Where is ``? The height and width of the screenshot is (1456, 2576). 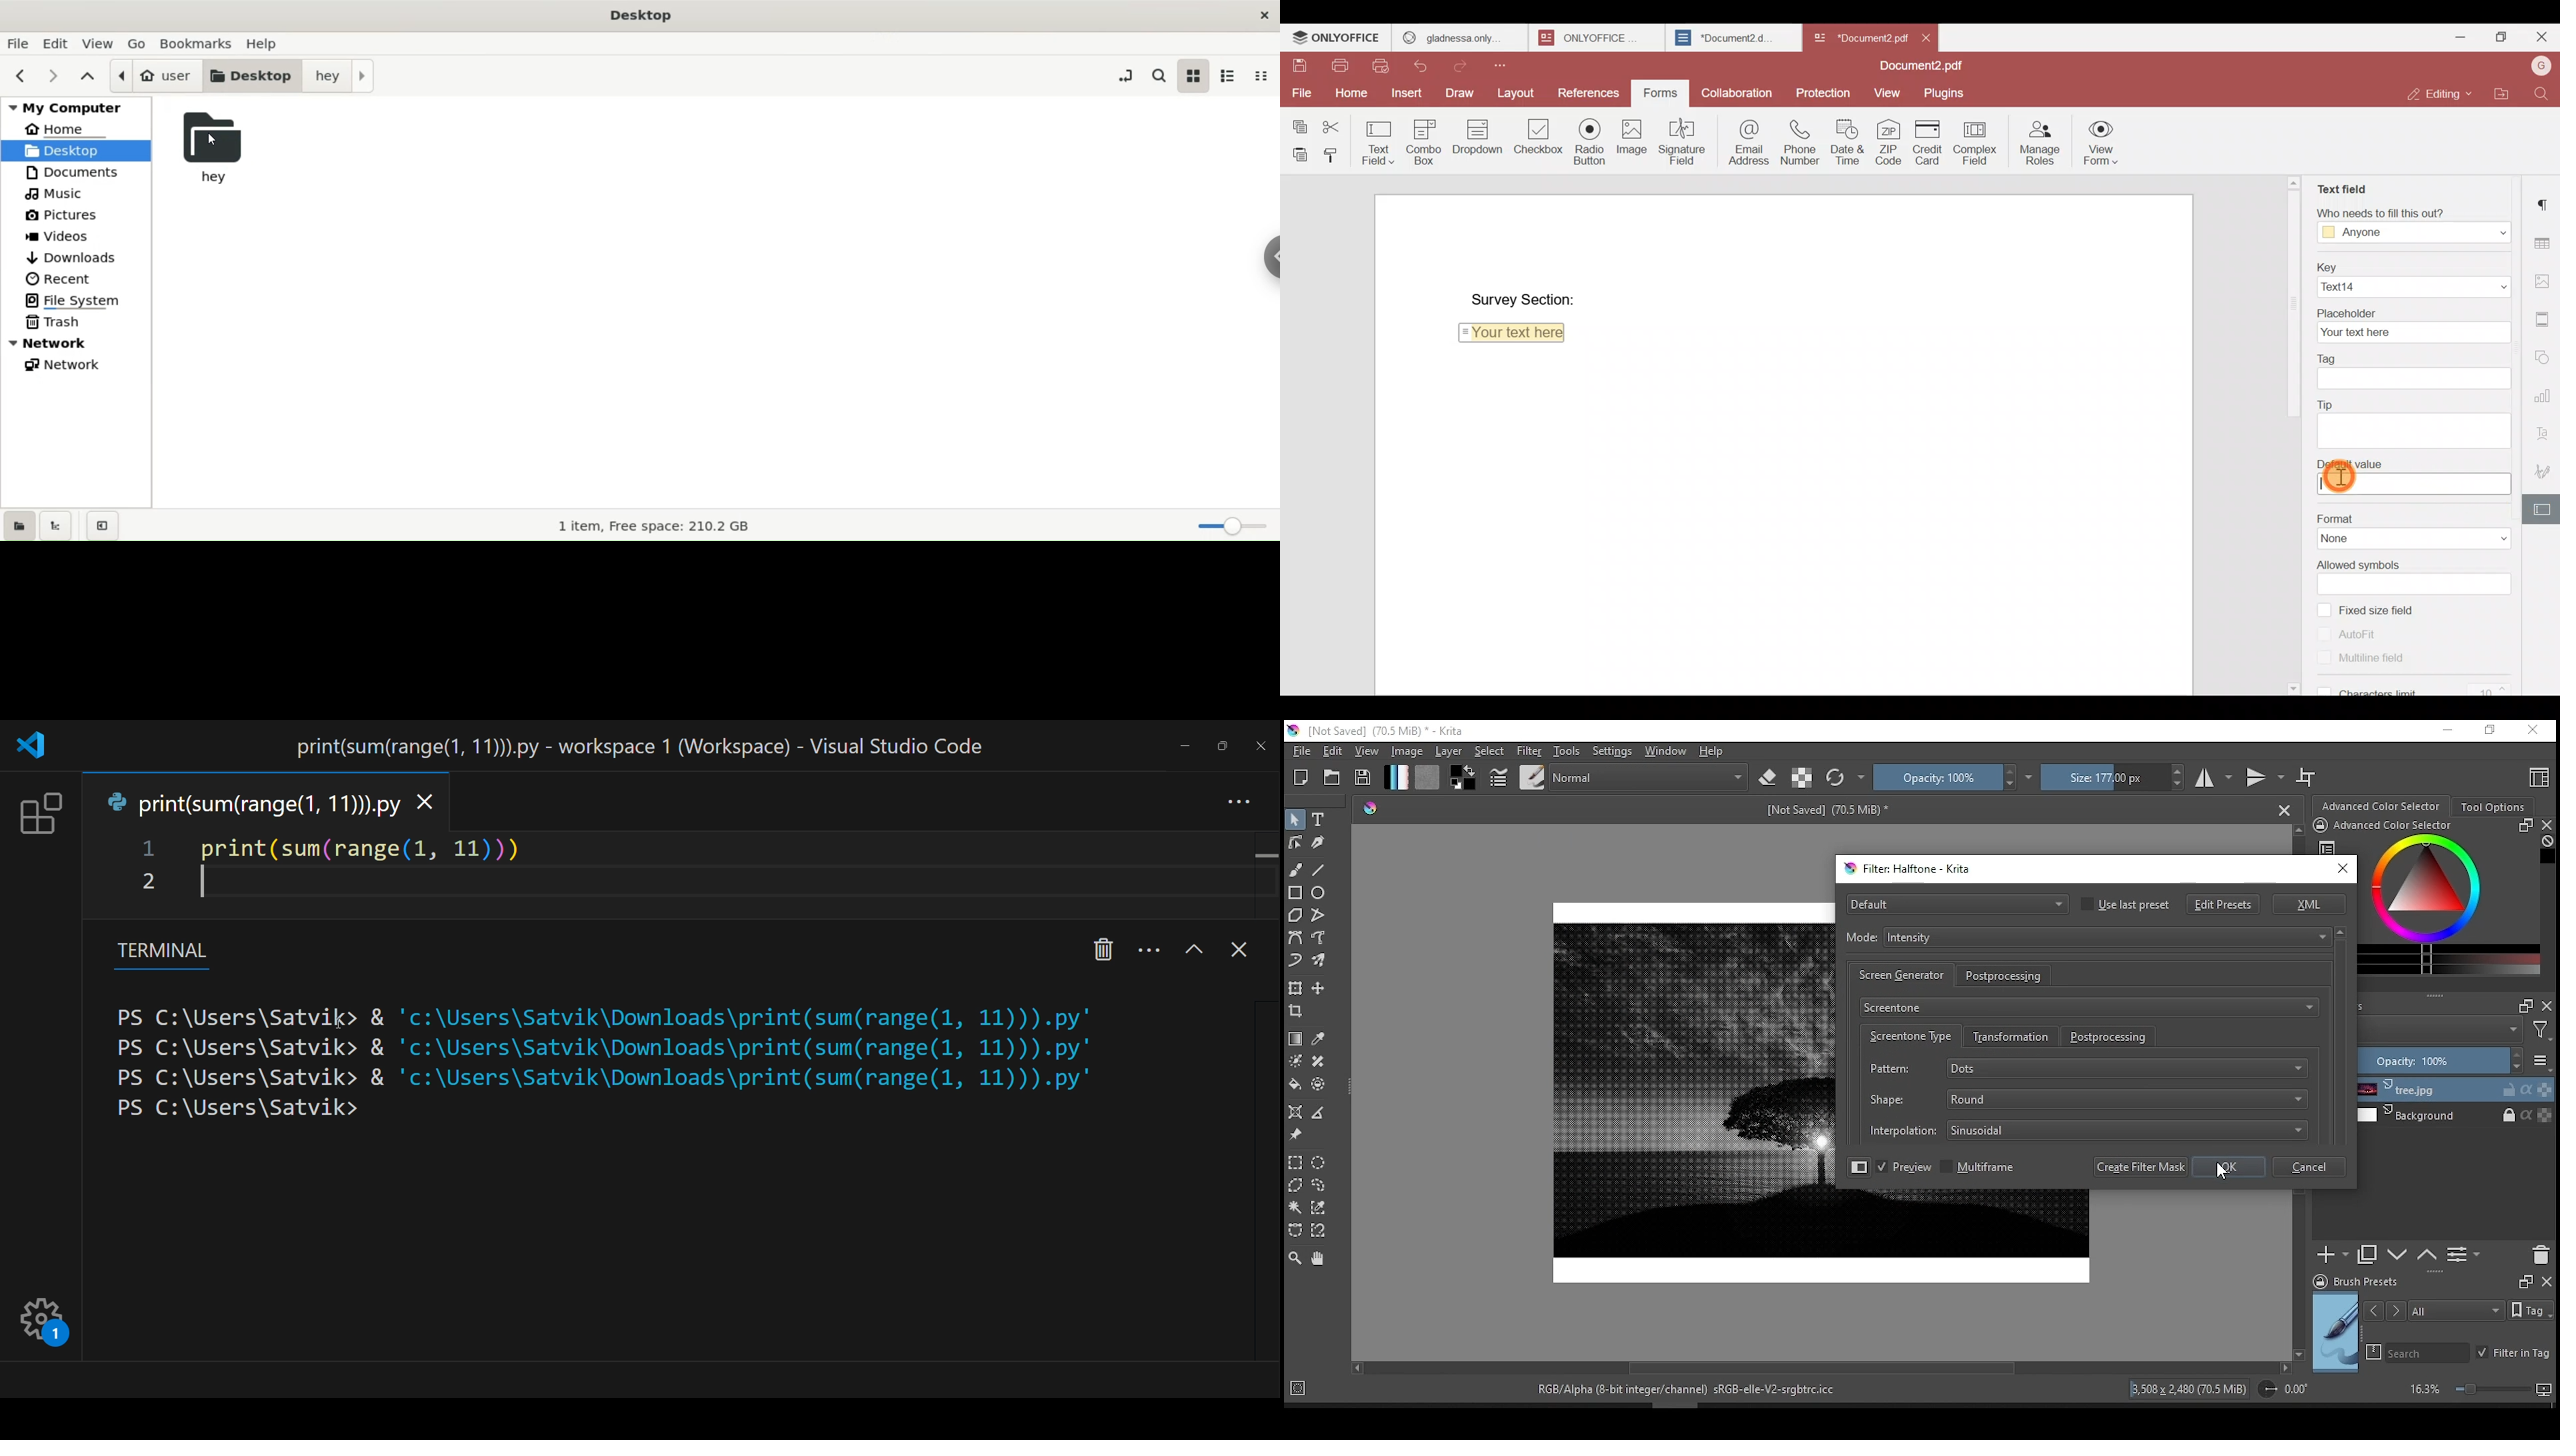
 is located at coordinates (2311, 778).